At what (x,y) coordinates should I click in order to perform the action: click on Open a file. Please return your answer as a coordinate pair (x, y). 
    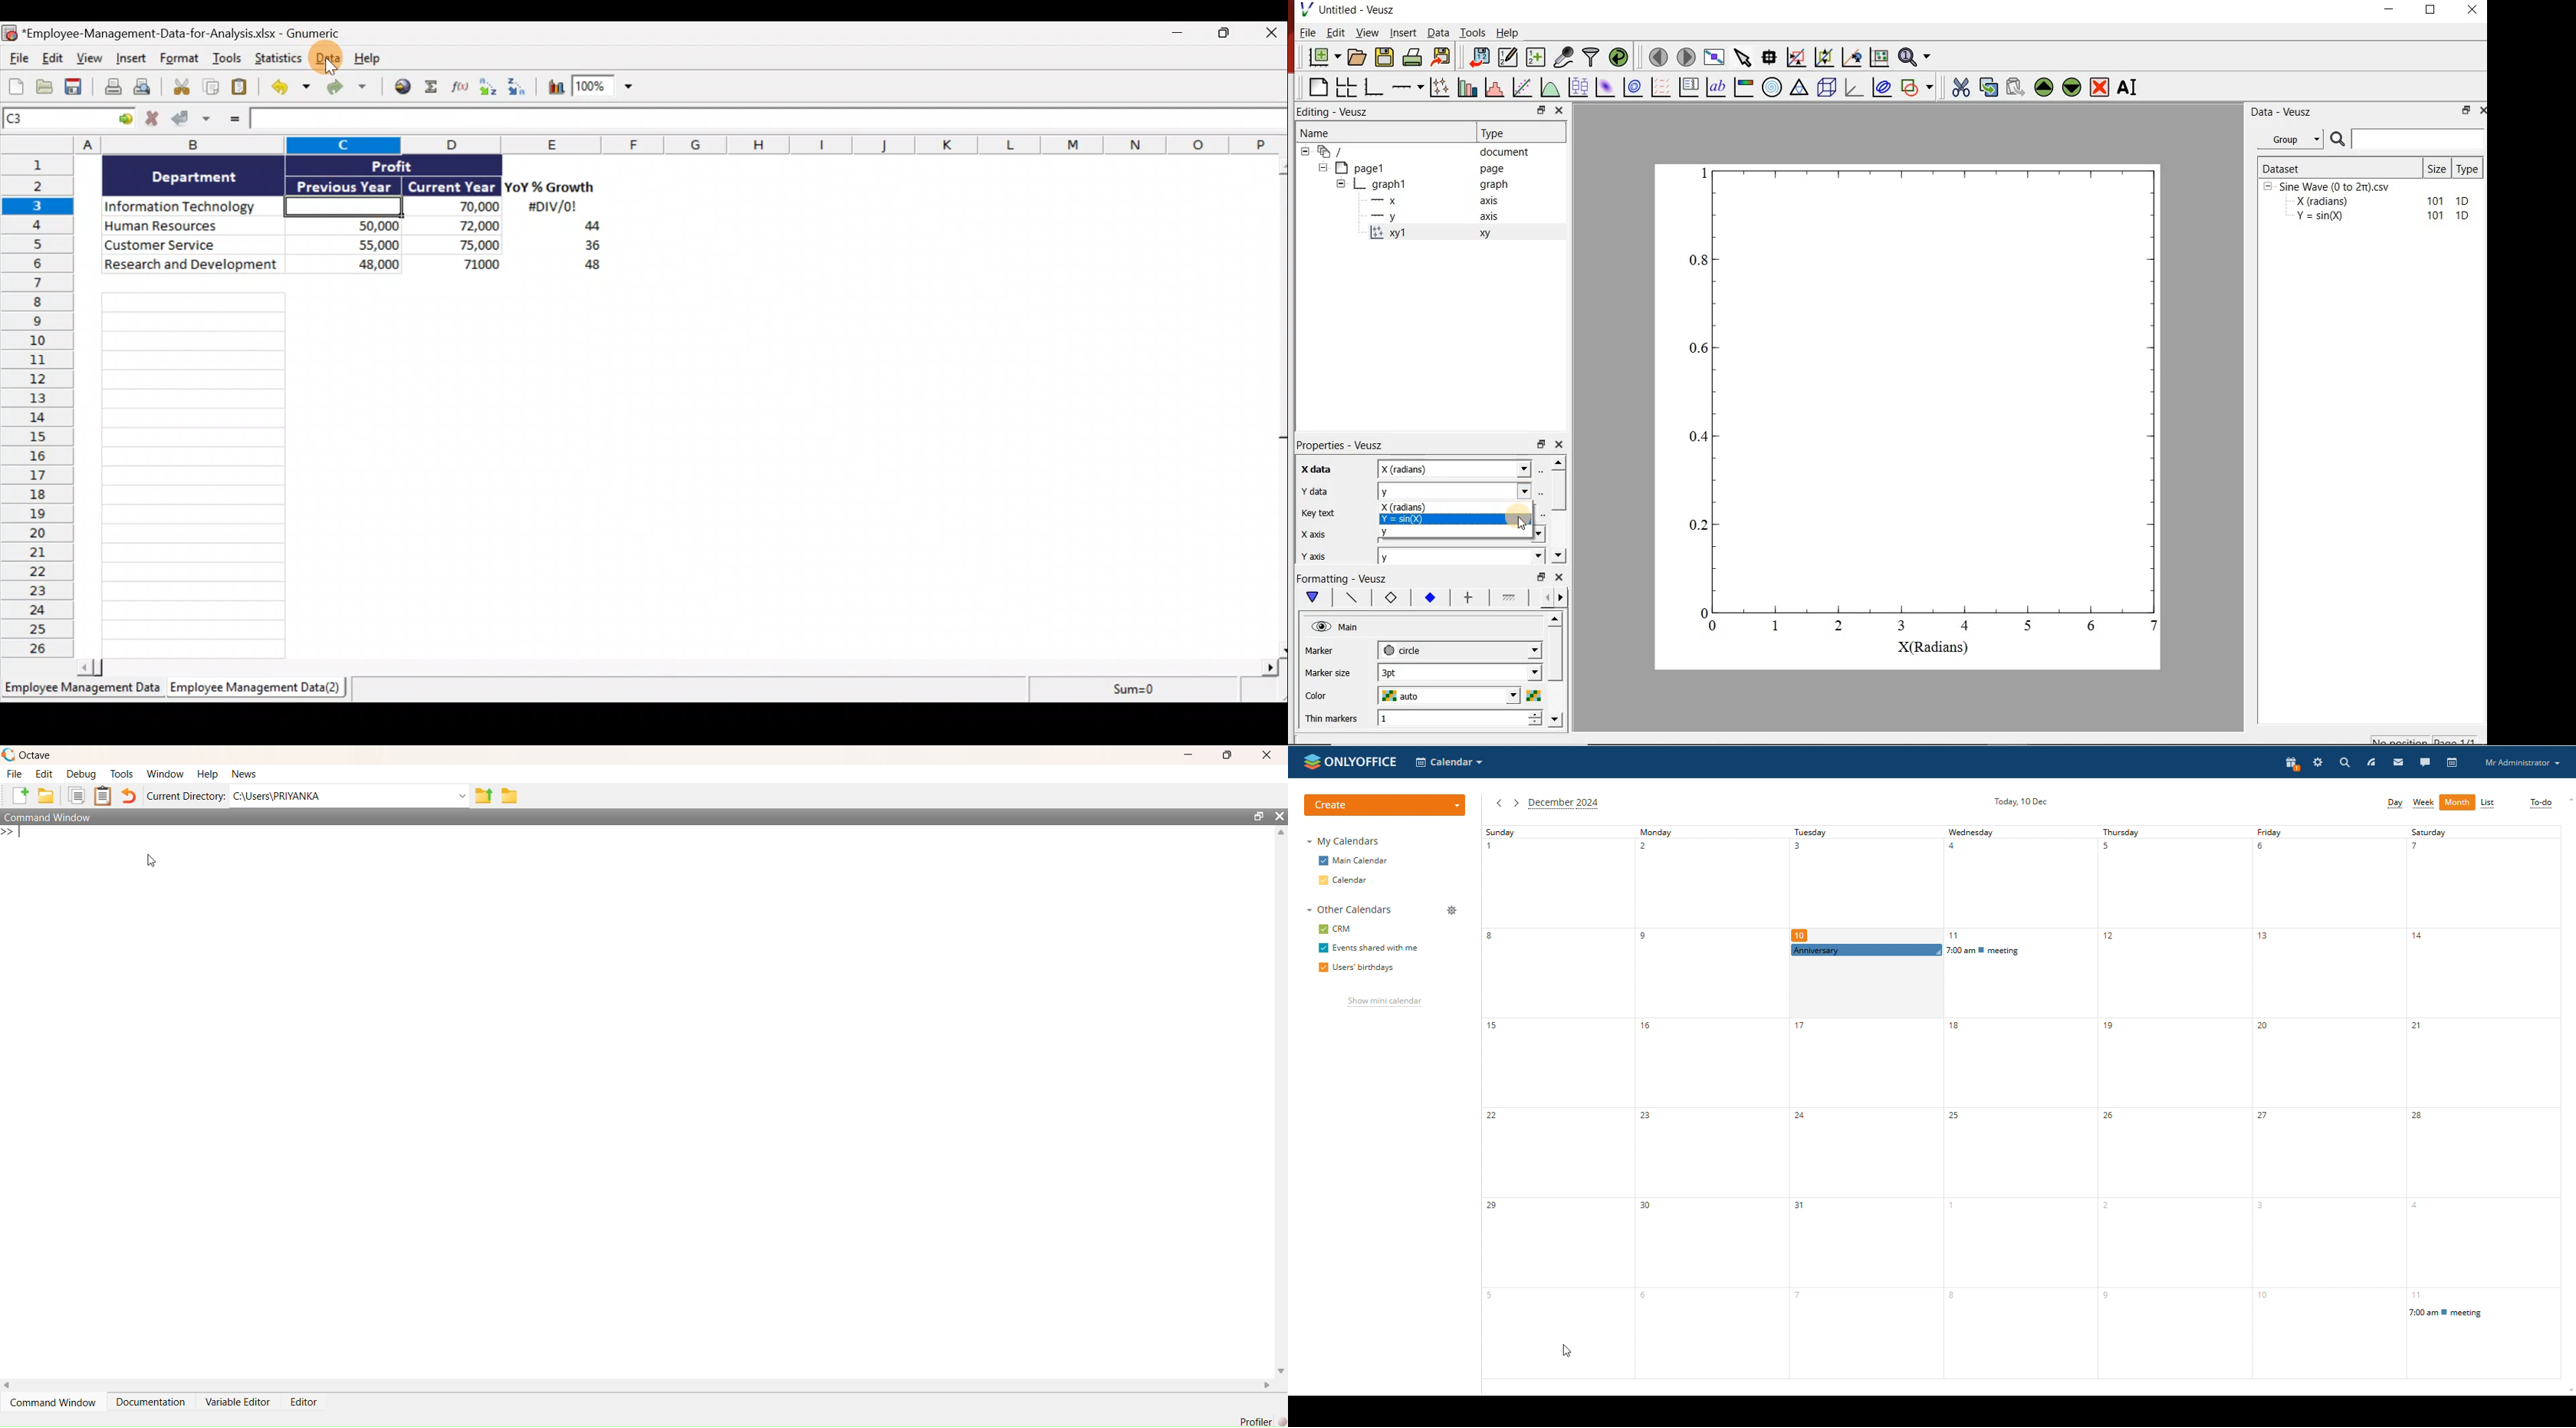
    Looking at the image, I should click on (45, 87).